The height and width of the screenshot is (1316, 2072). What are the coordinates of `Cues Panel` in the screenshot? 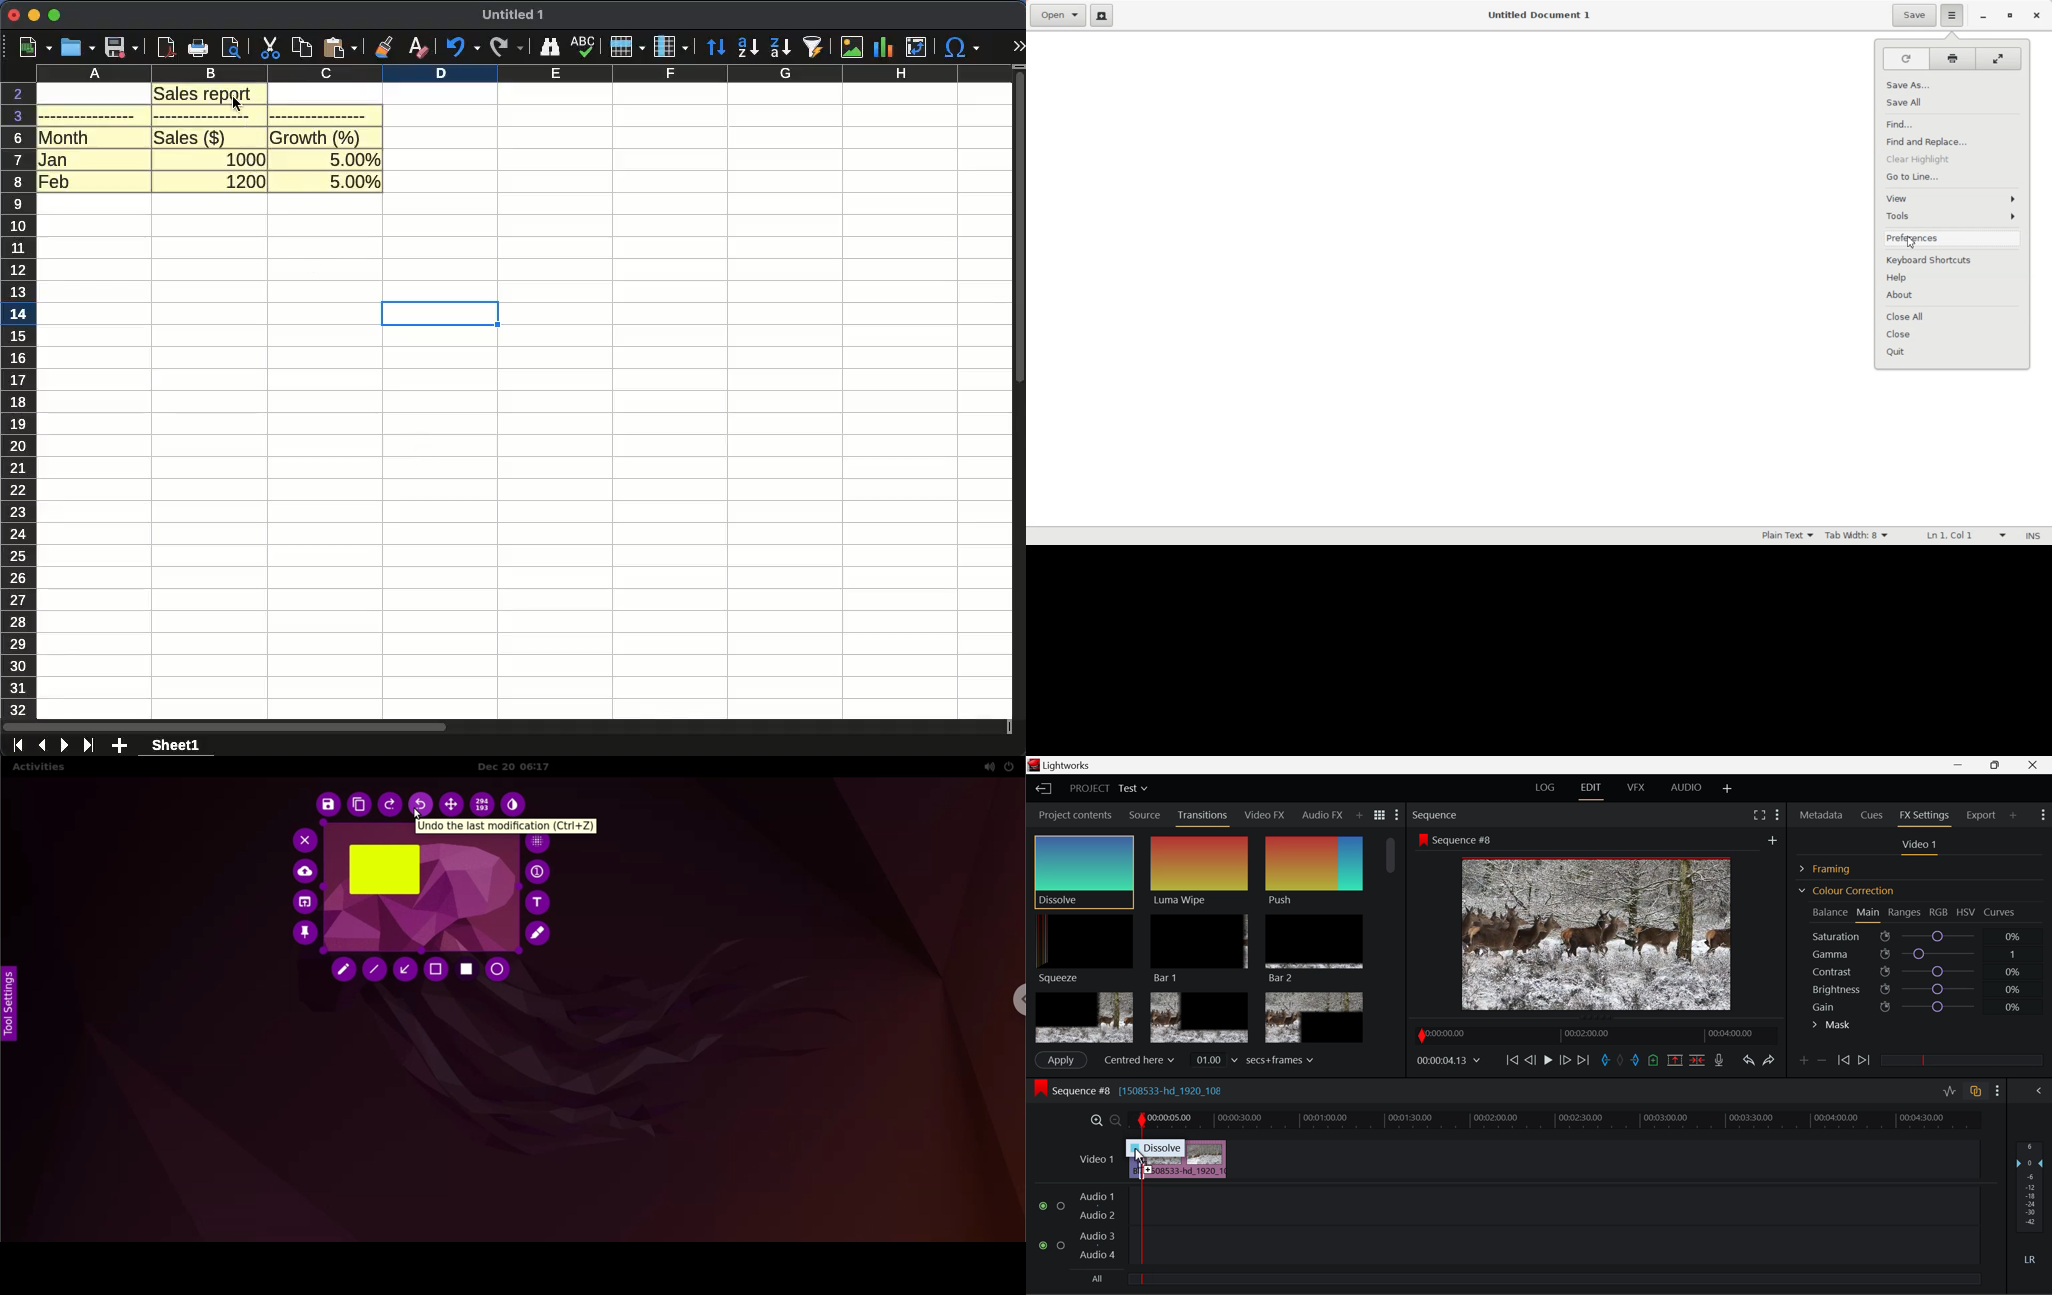 It's located at (1873, 814).